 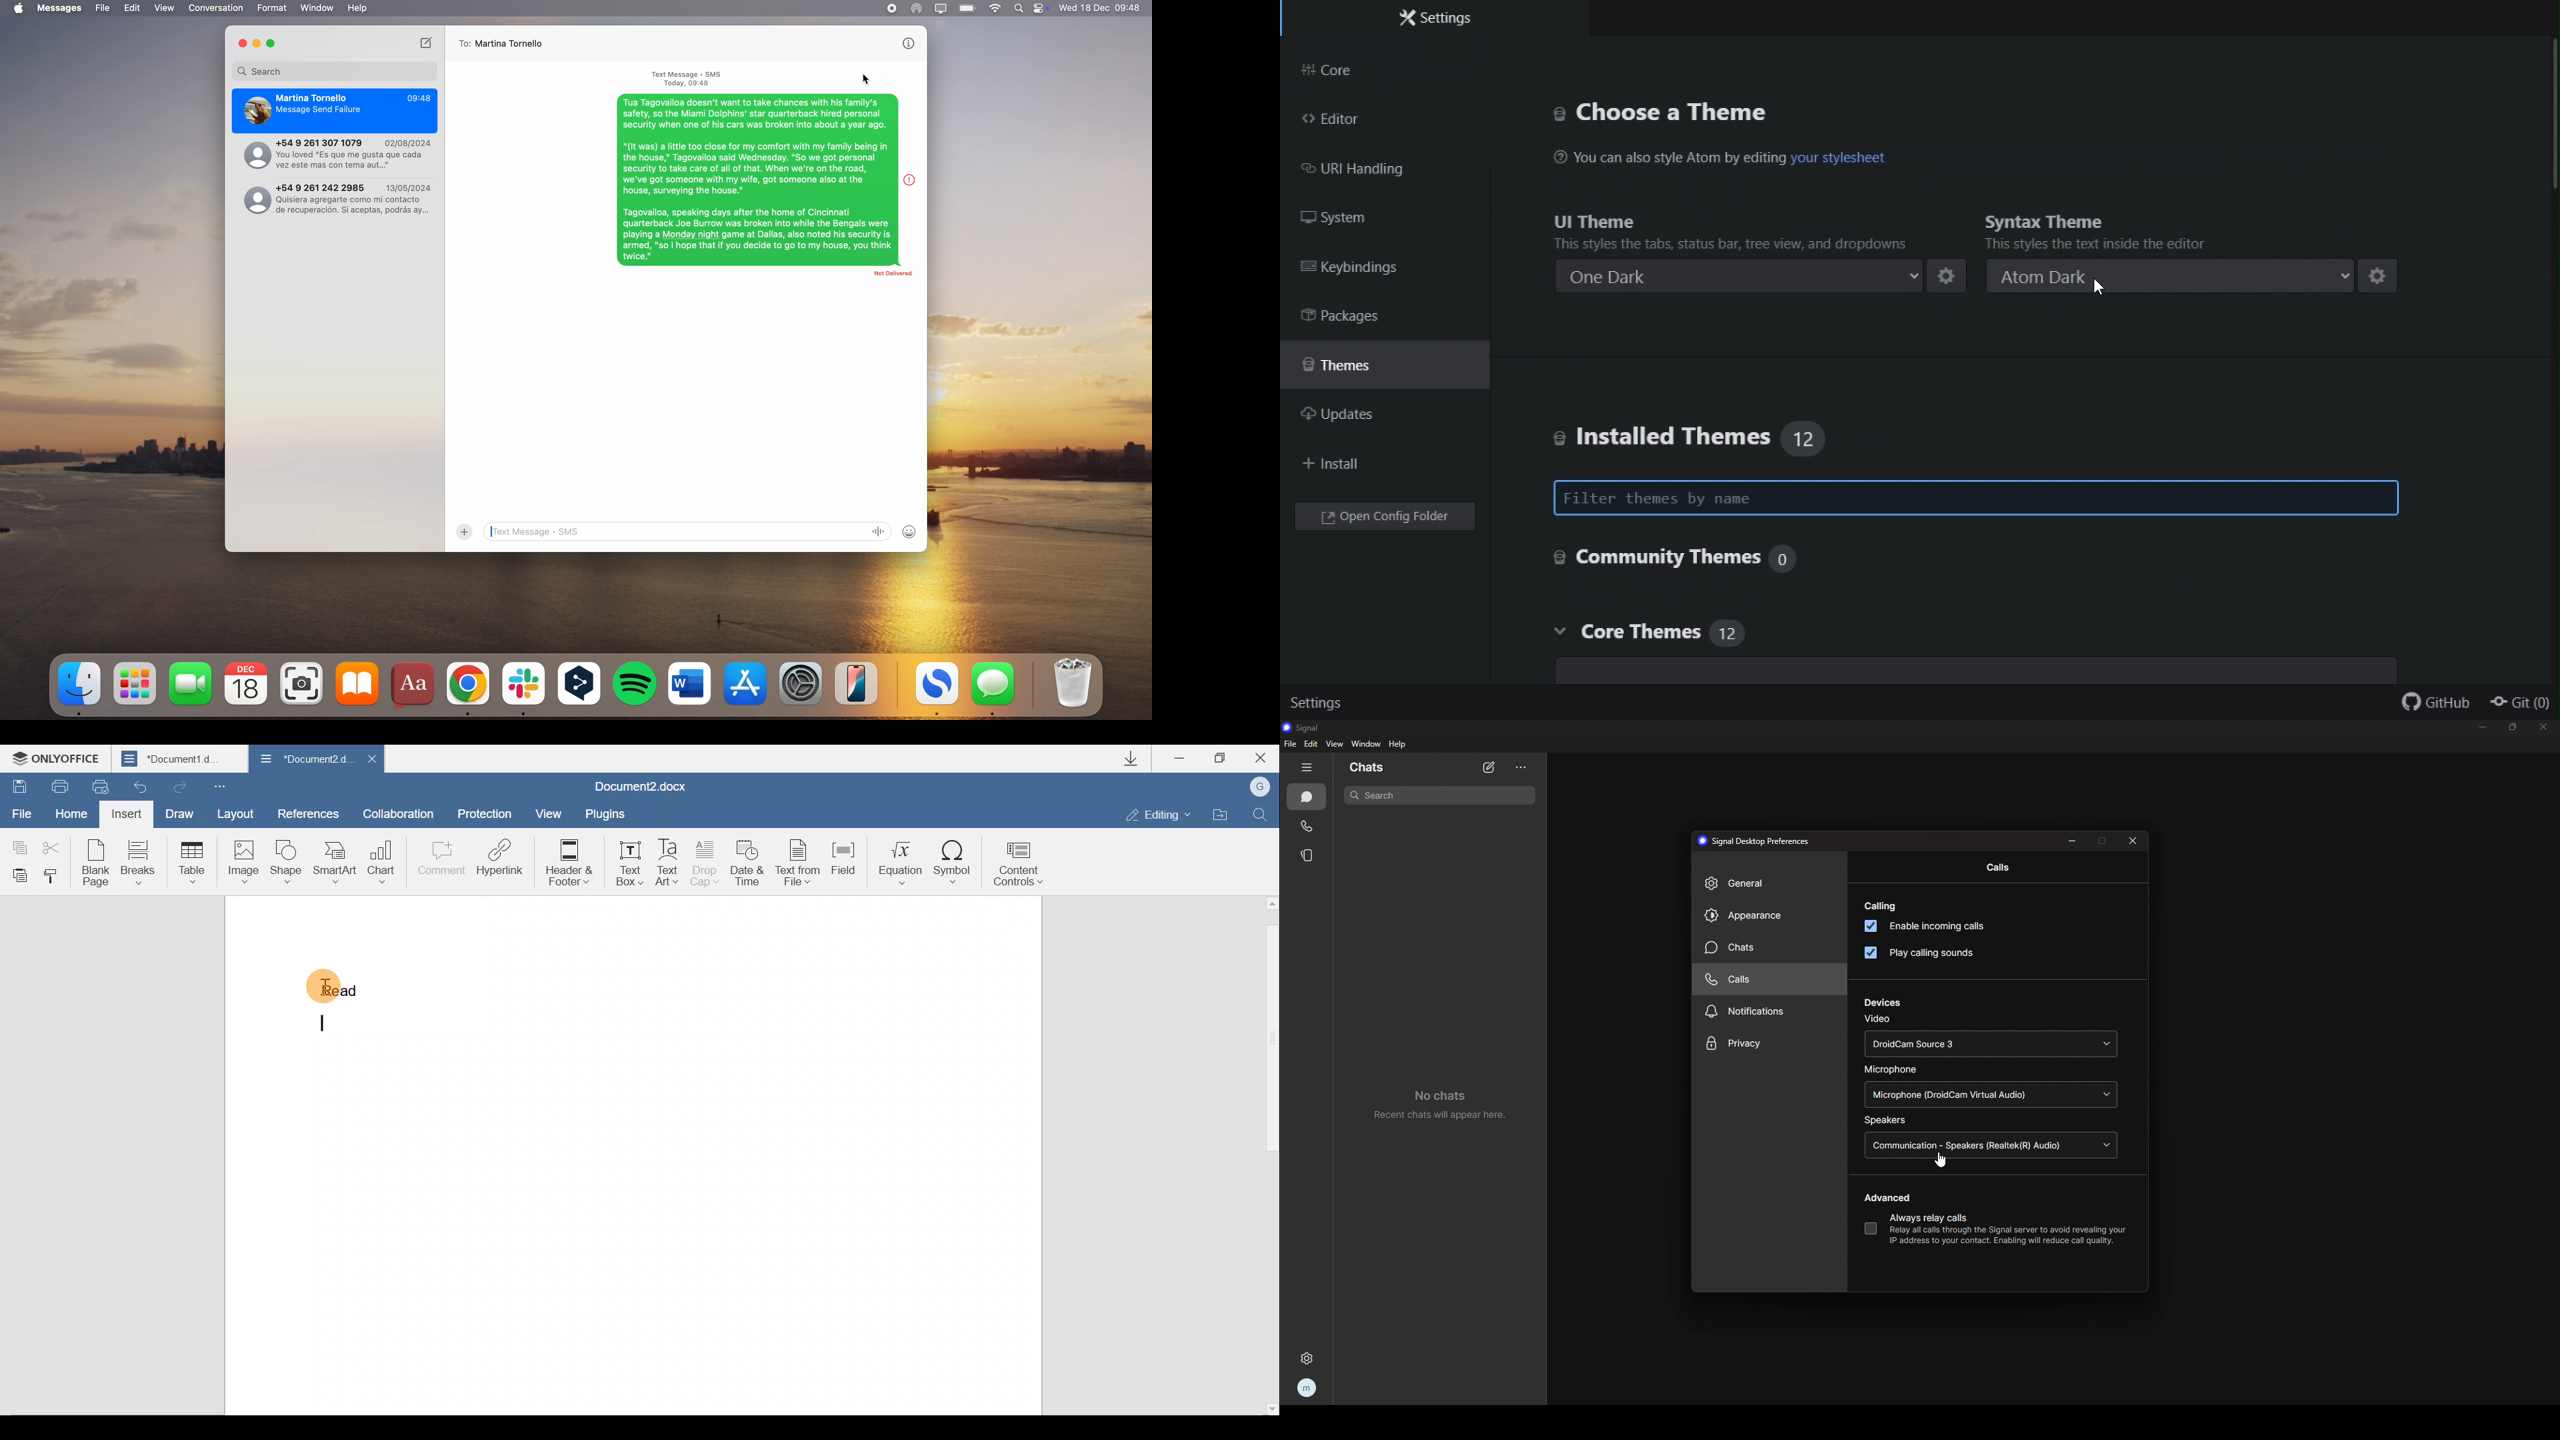 What do you see at coordinates (1698, 429) in the screenshot?
I see `Installed themes` at bounding box center [1698, 429].